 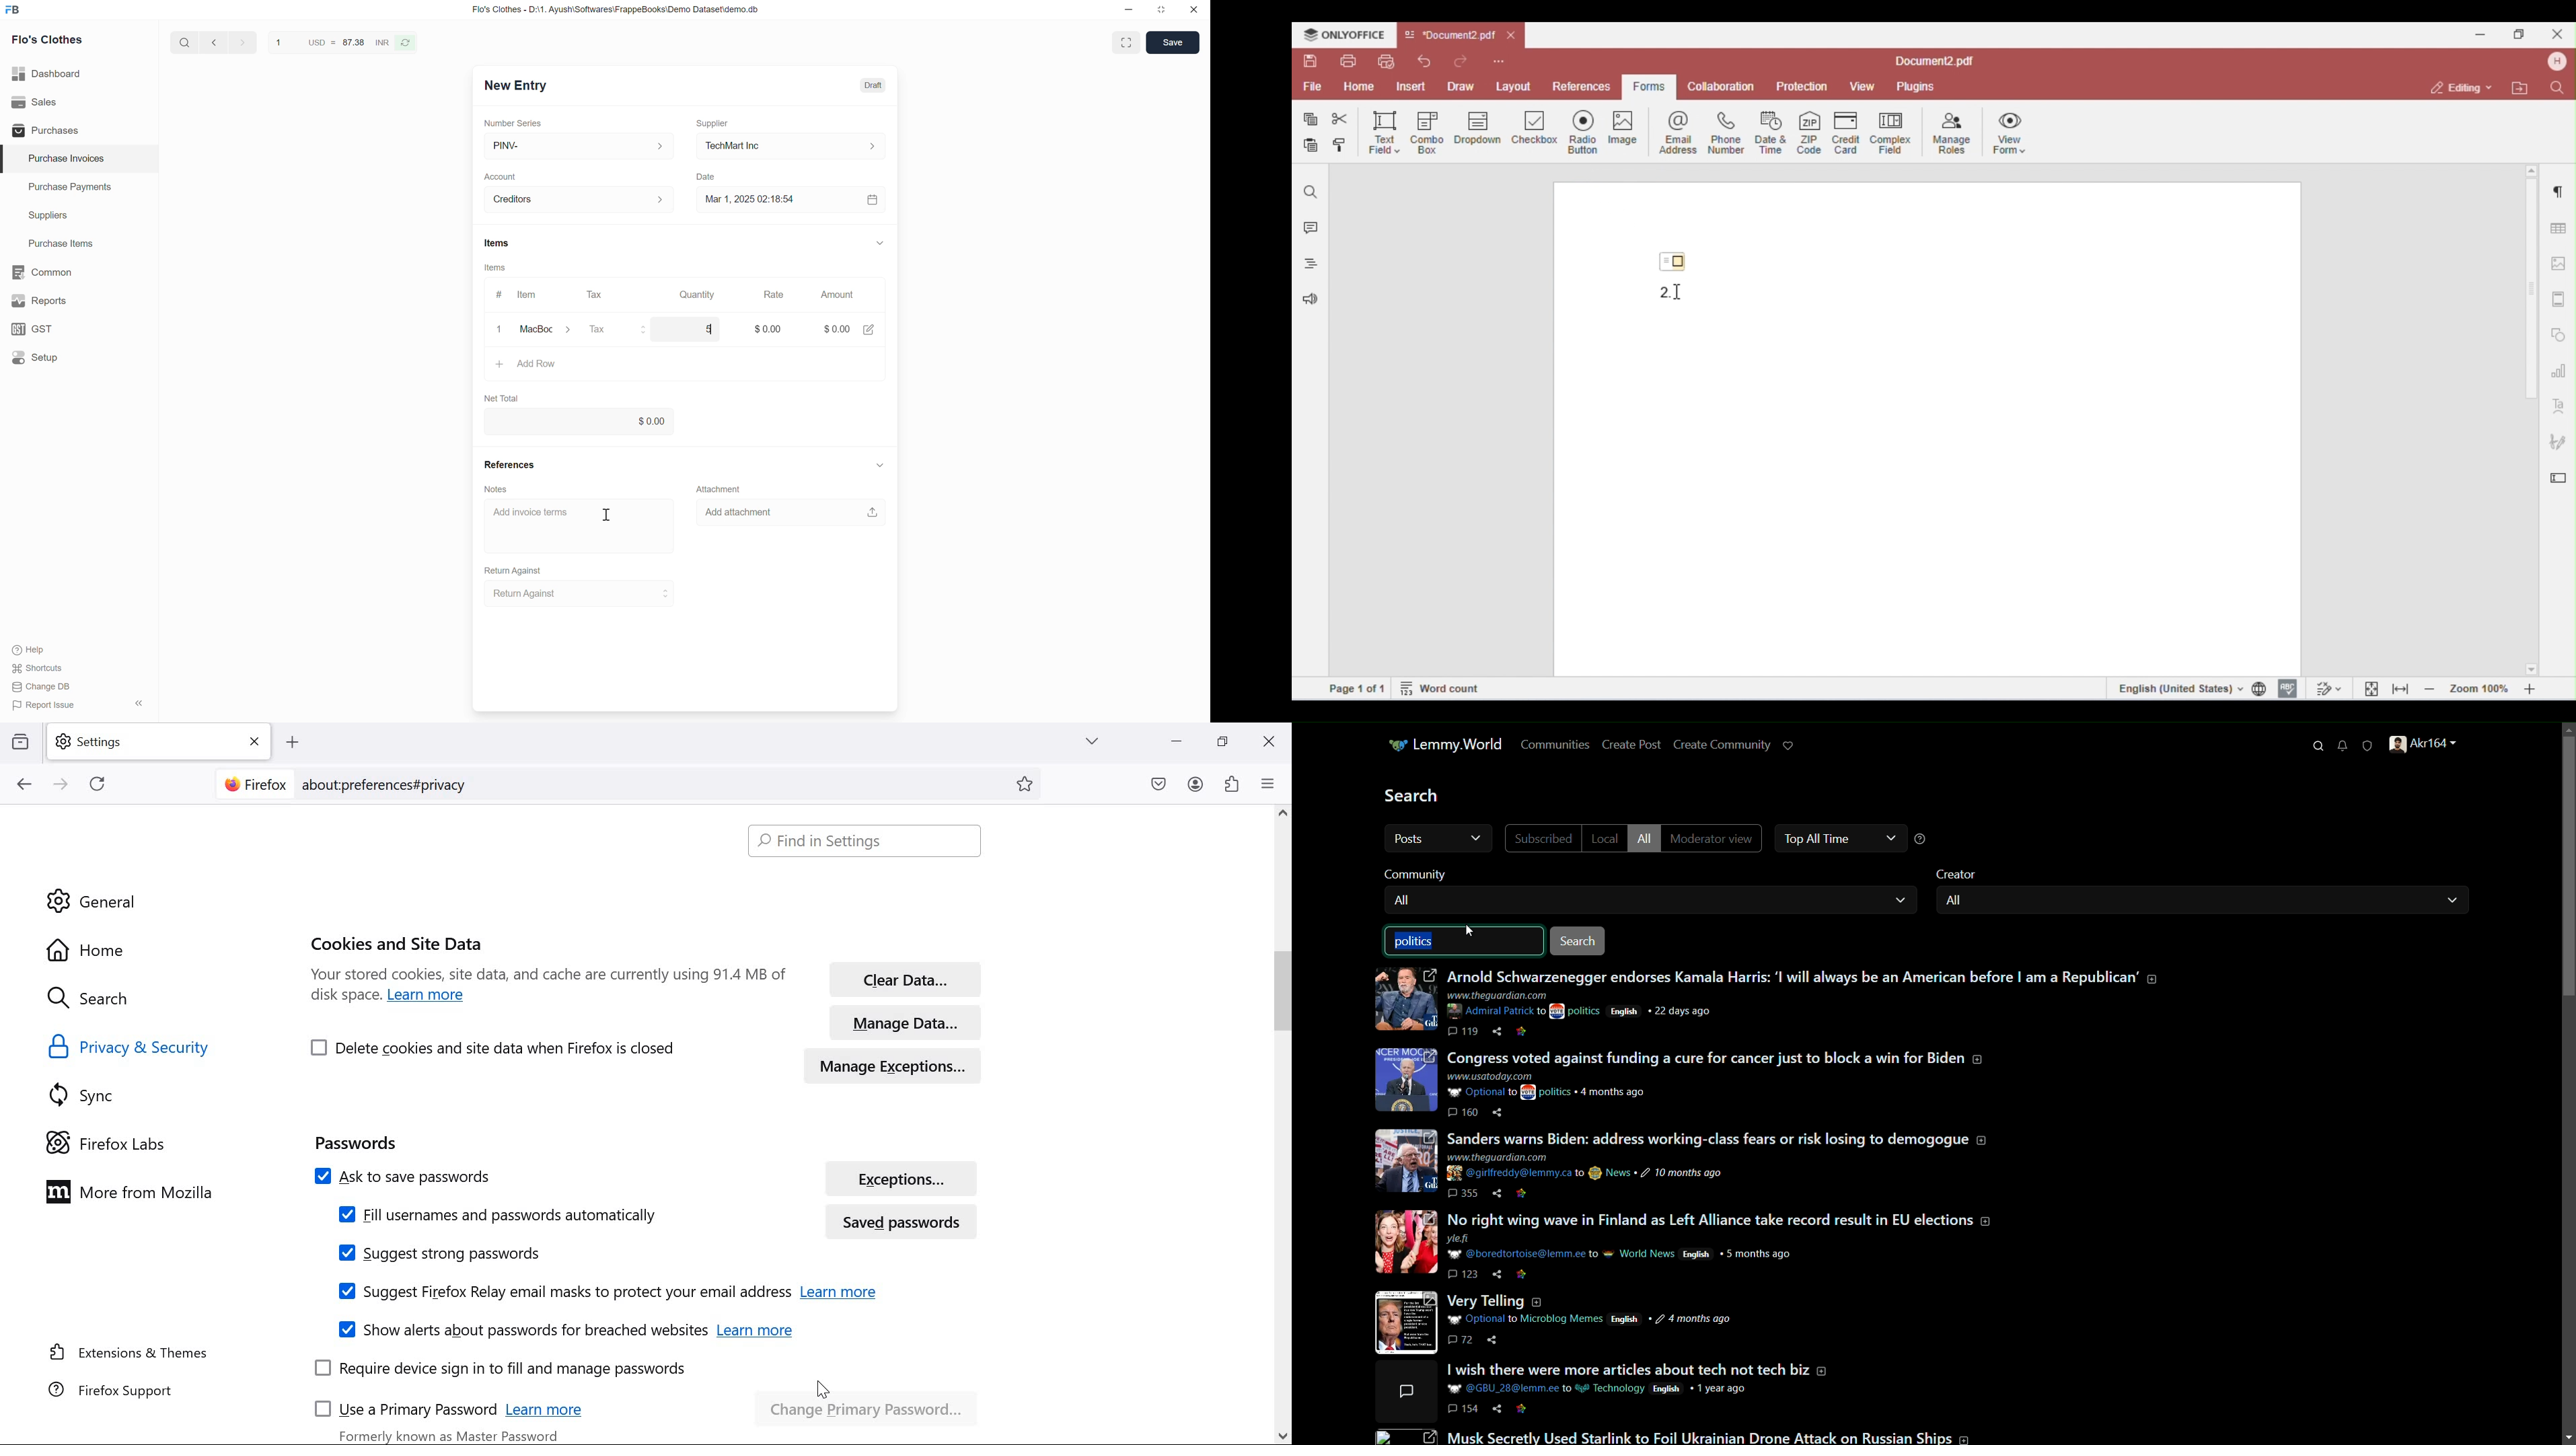 What do you see at coordinates (1648, 839) in the screenshot?
I see `all` at bounding box center [1648, 839].